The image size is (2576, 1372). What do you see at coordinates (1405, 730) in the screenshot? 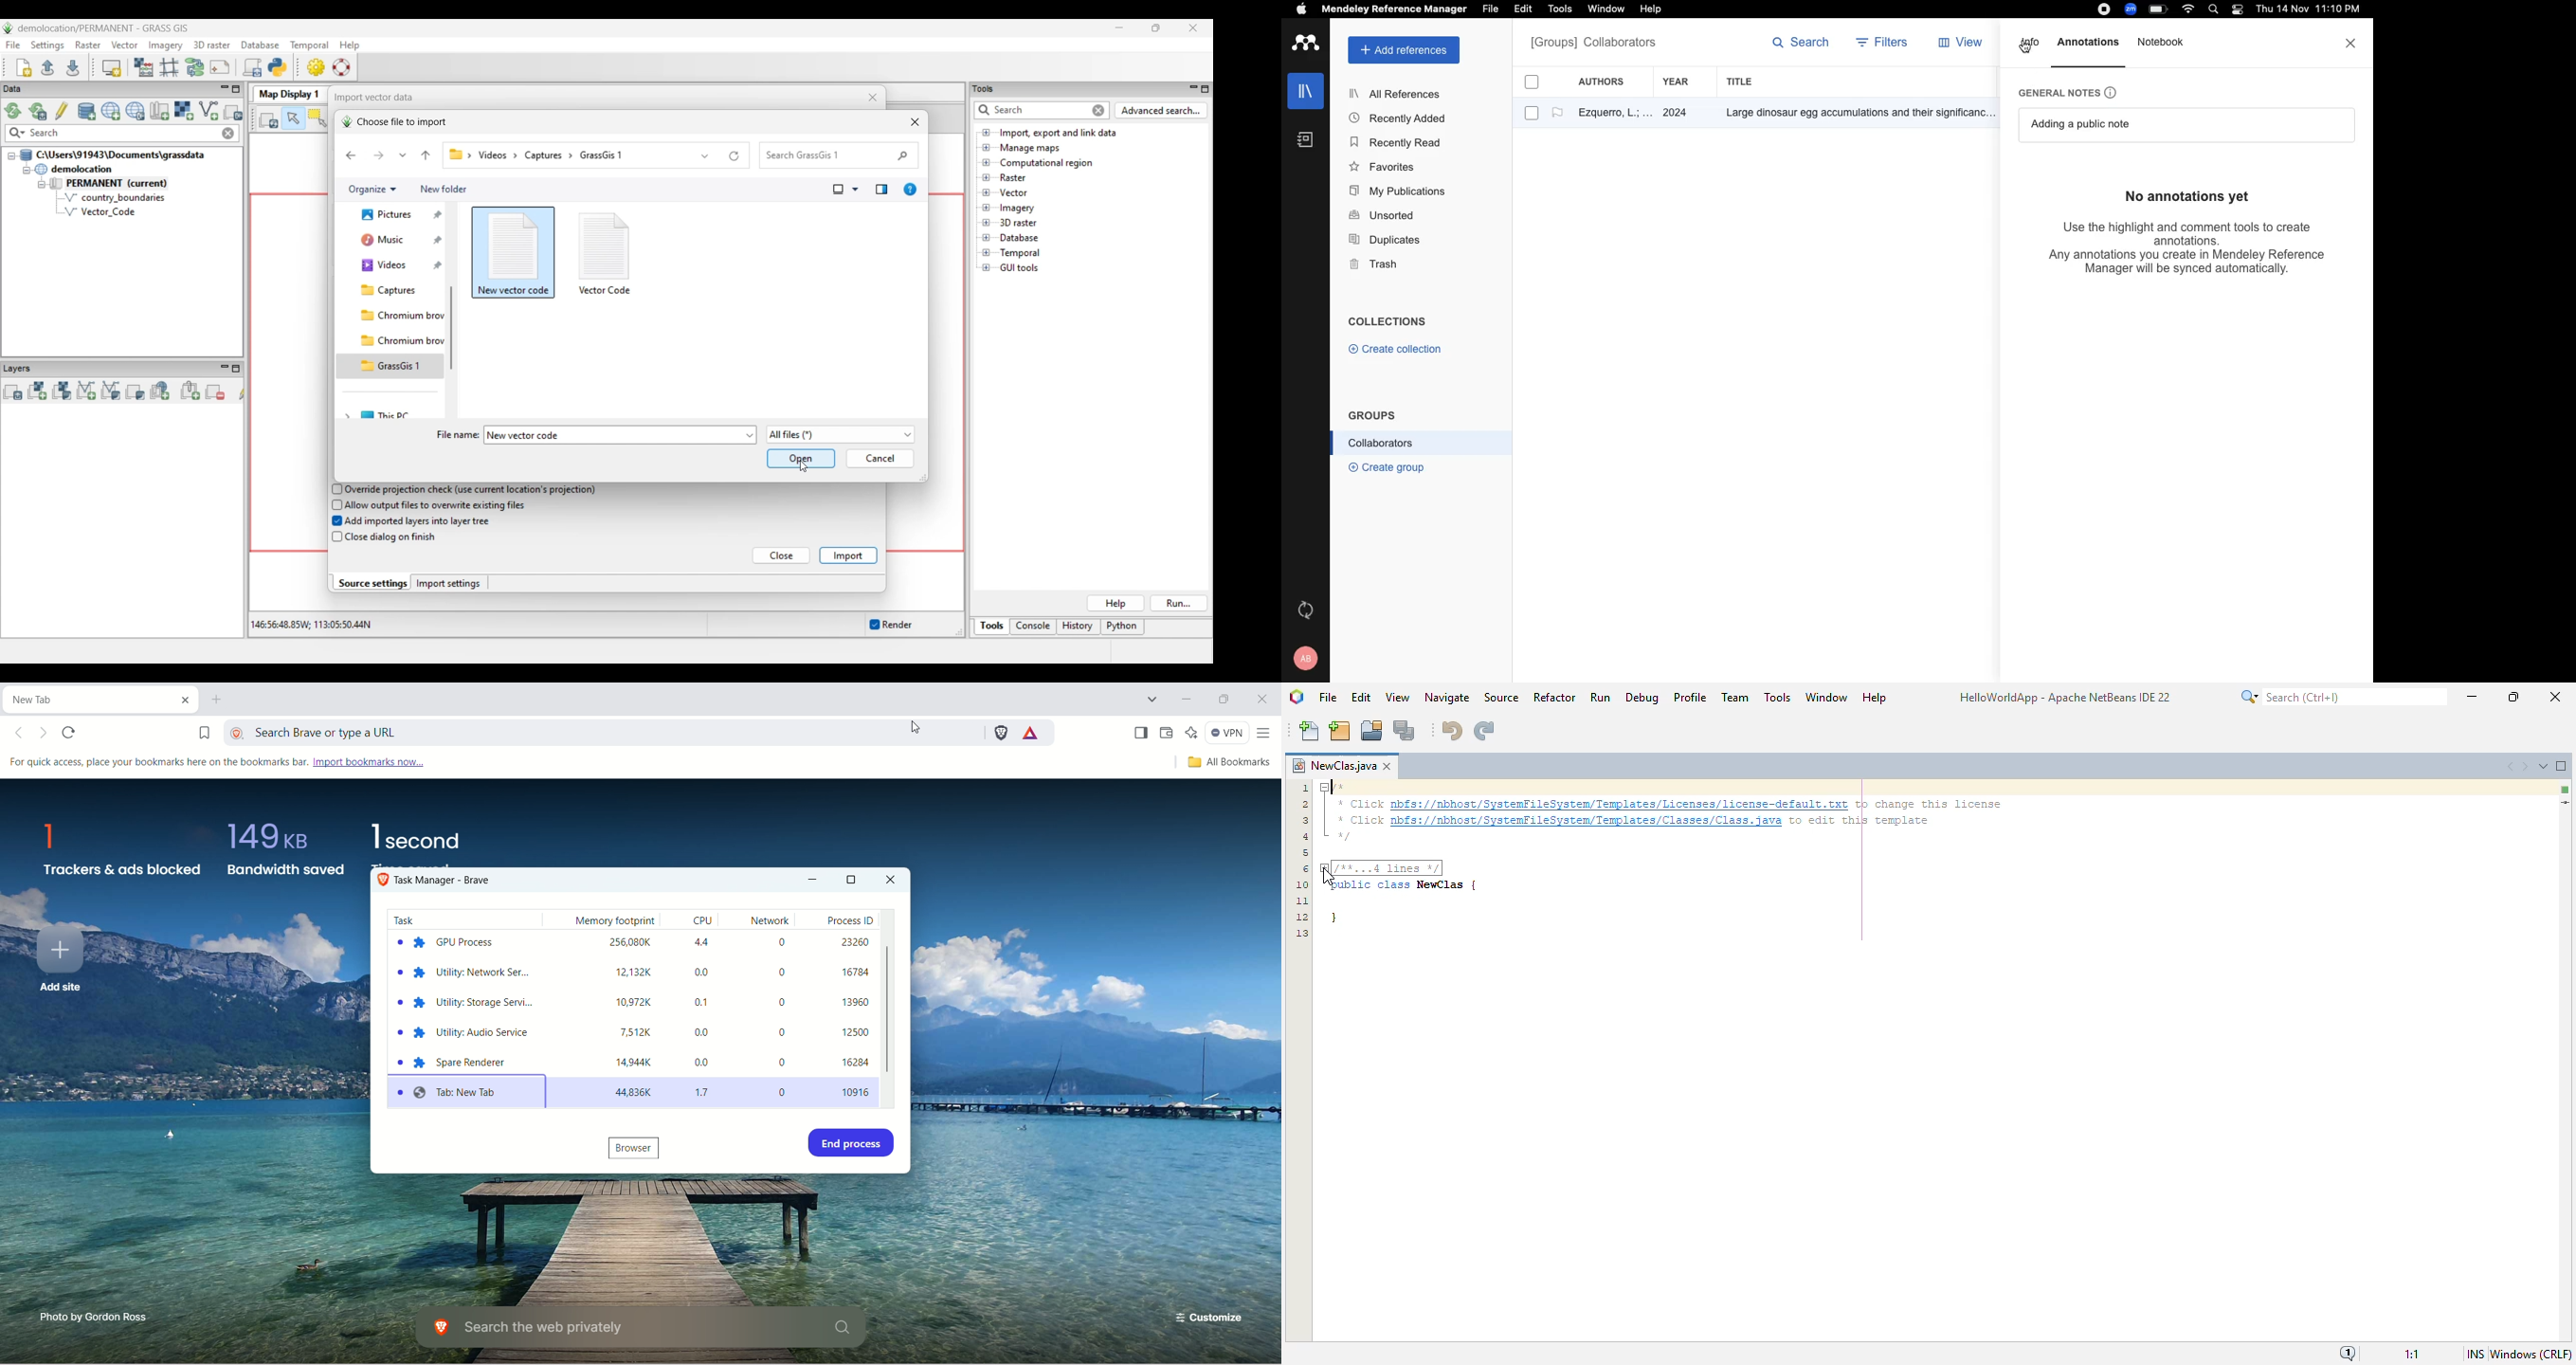
I see `save all` at bounding box center [1405, 730].